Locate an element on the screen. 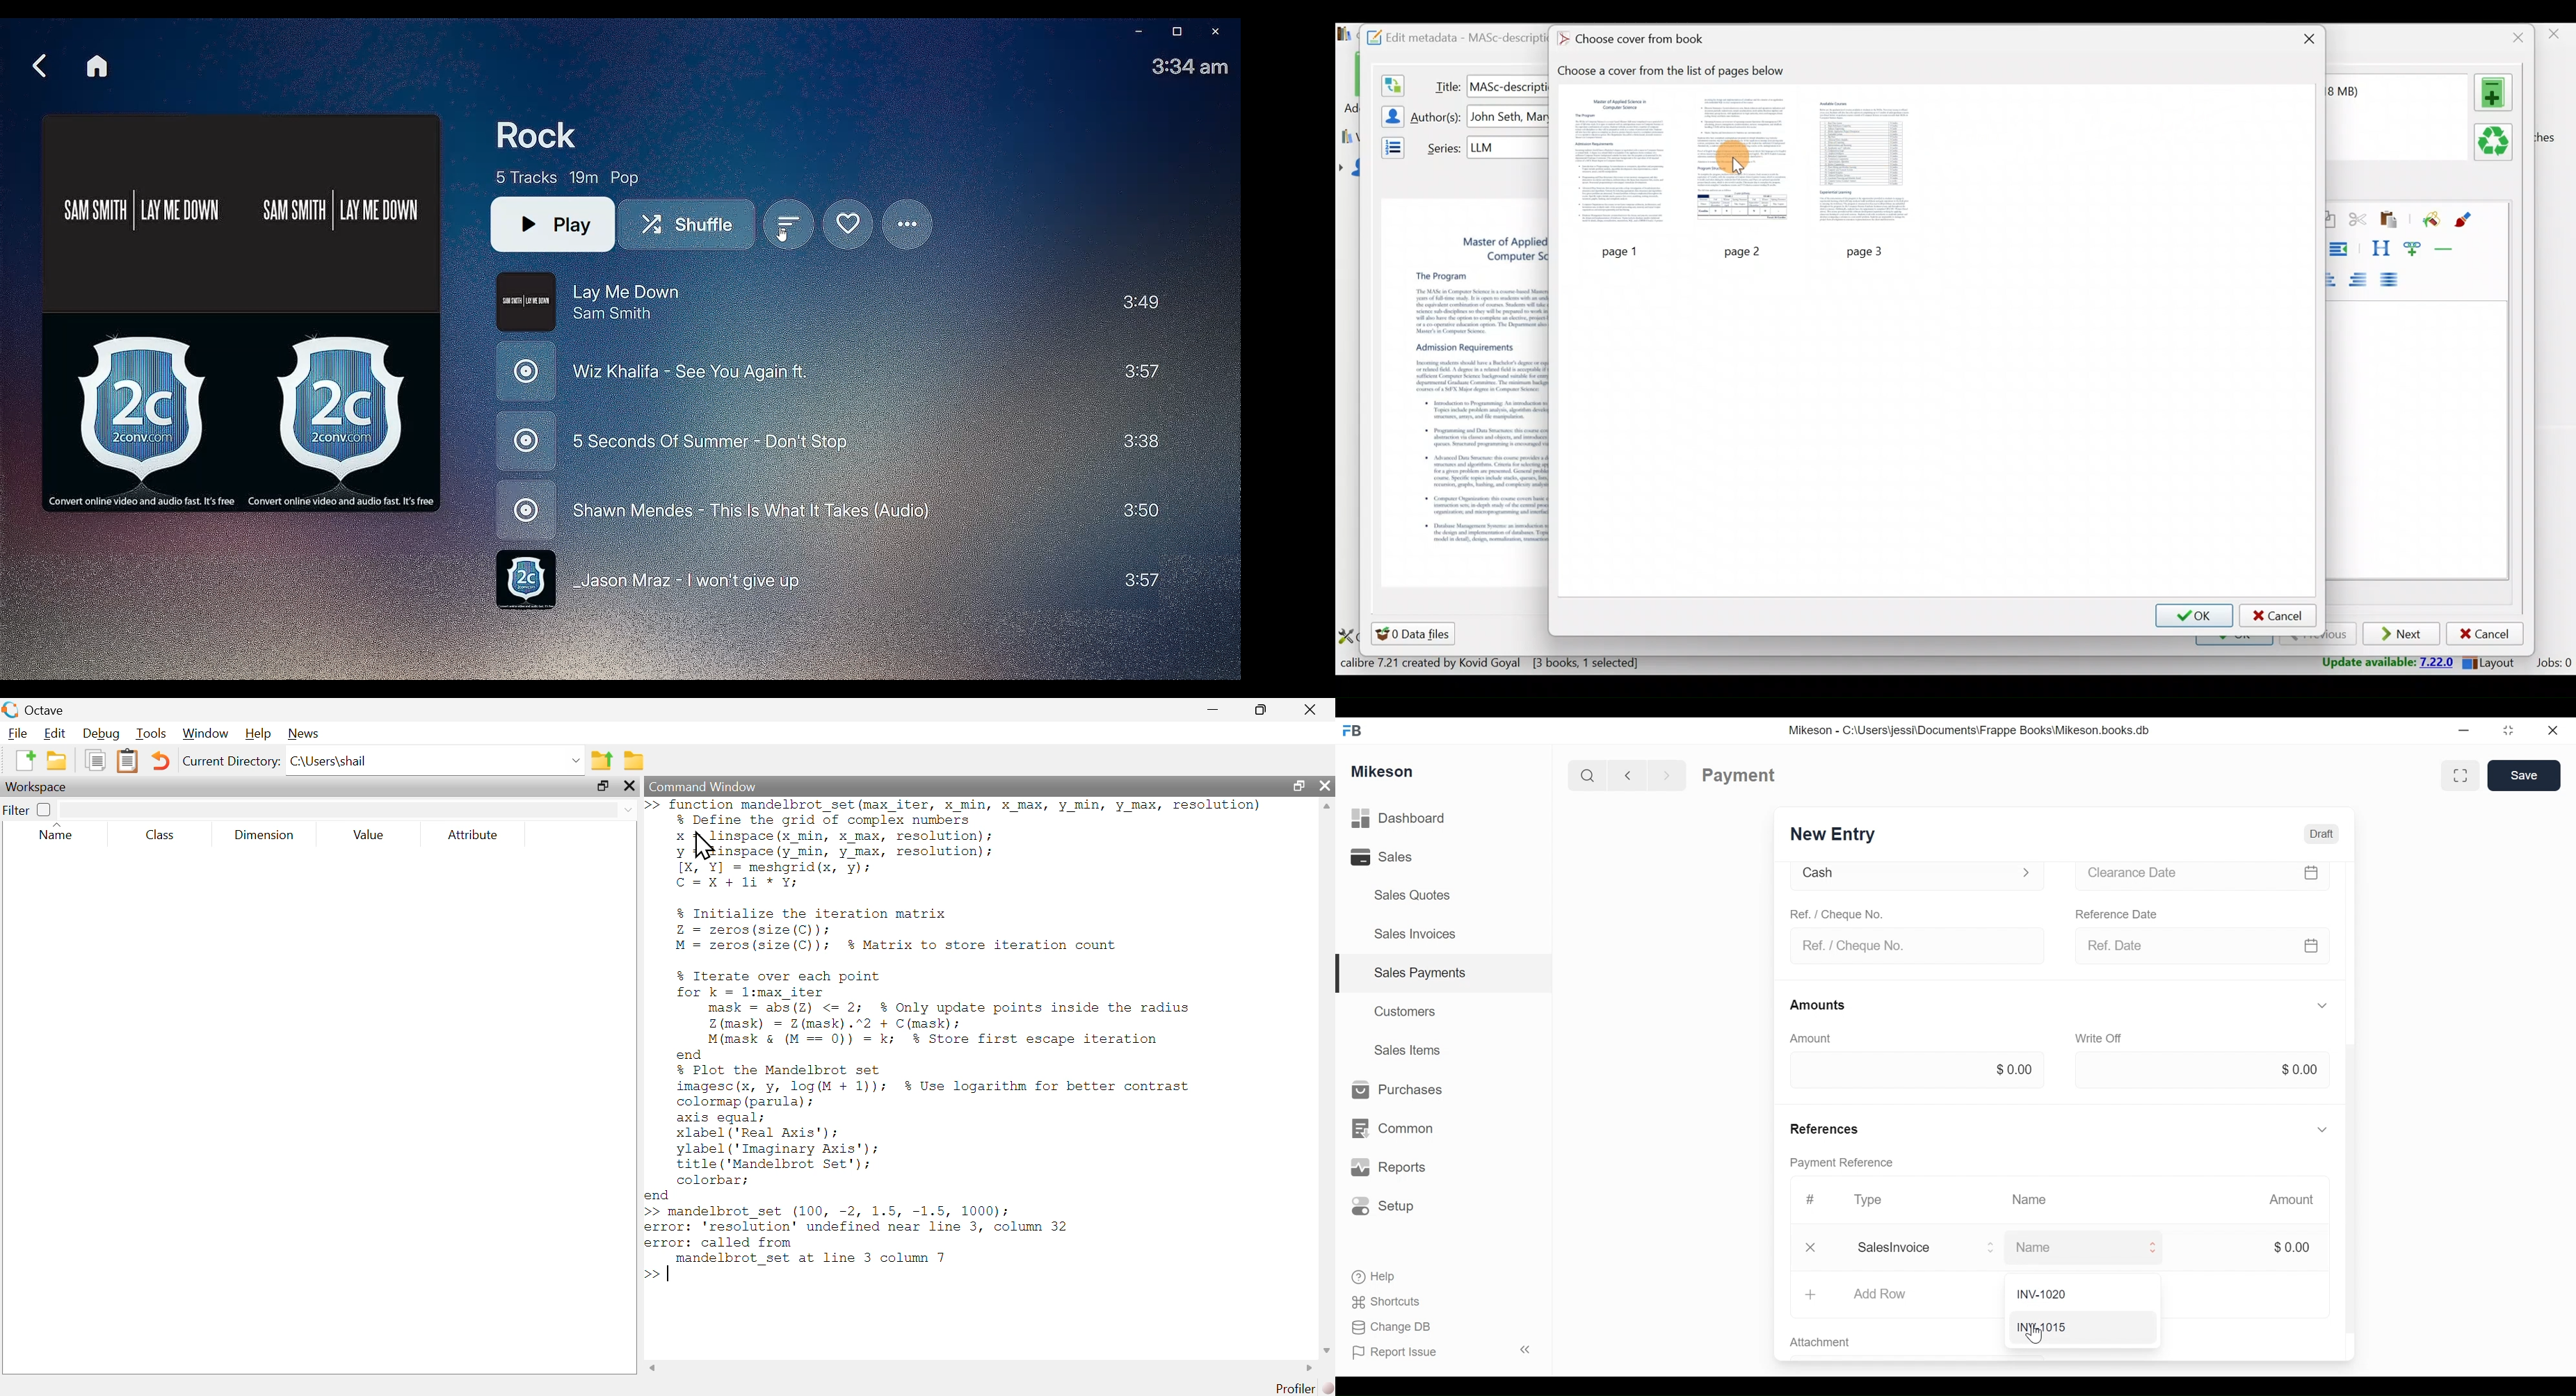 The width and height of the screenshot is (2576, 1400). New Entry is located at coordinates (1832, 832).